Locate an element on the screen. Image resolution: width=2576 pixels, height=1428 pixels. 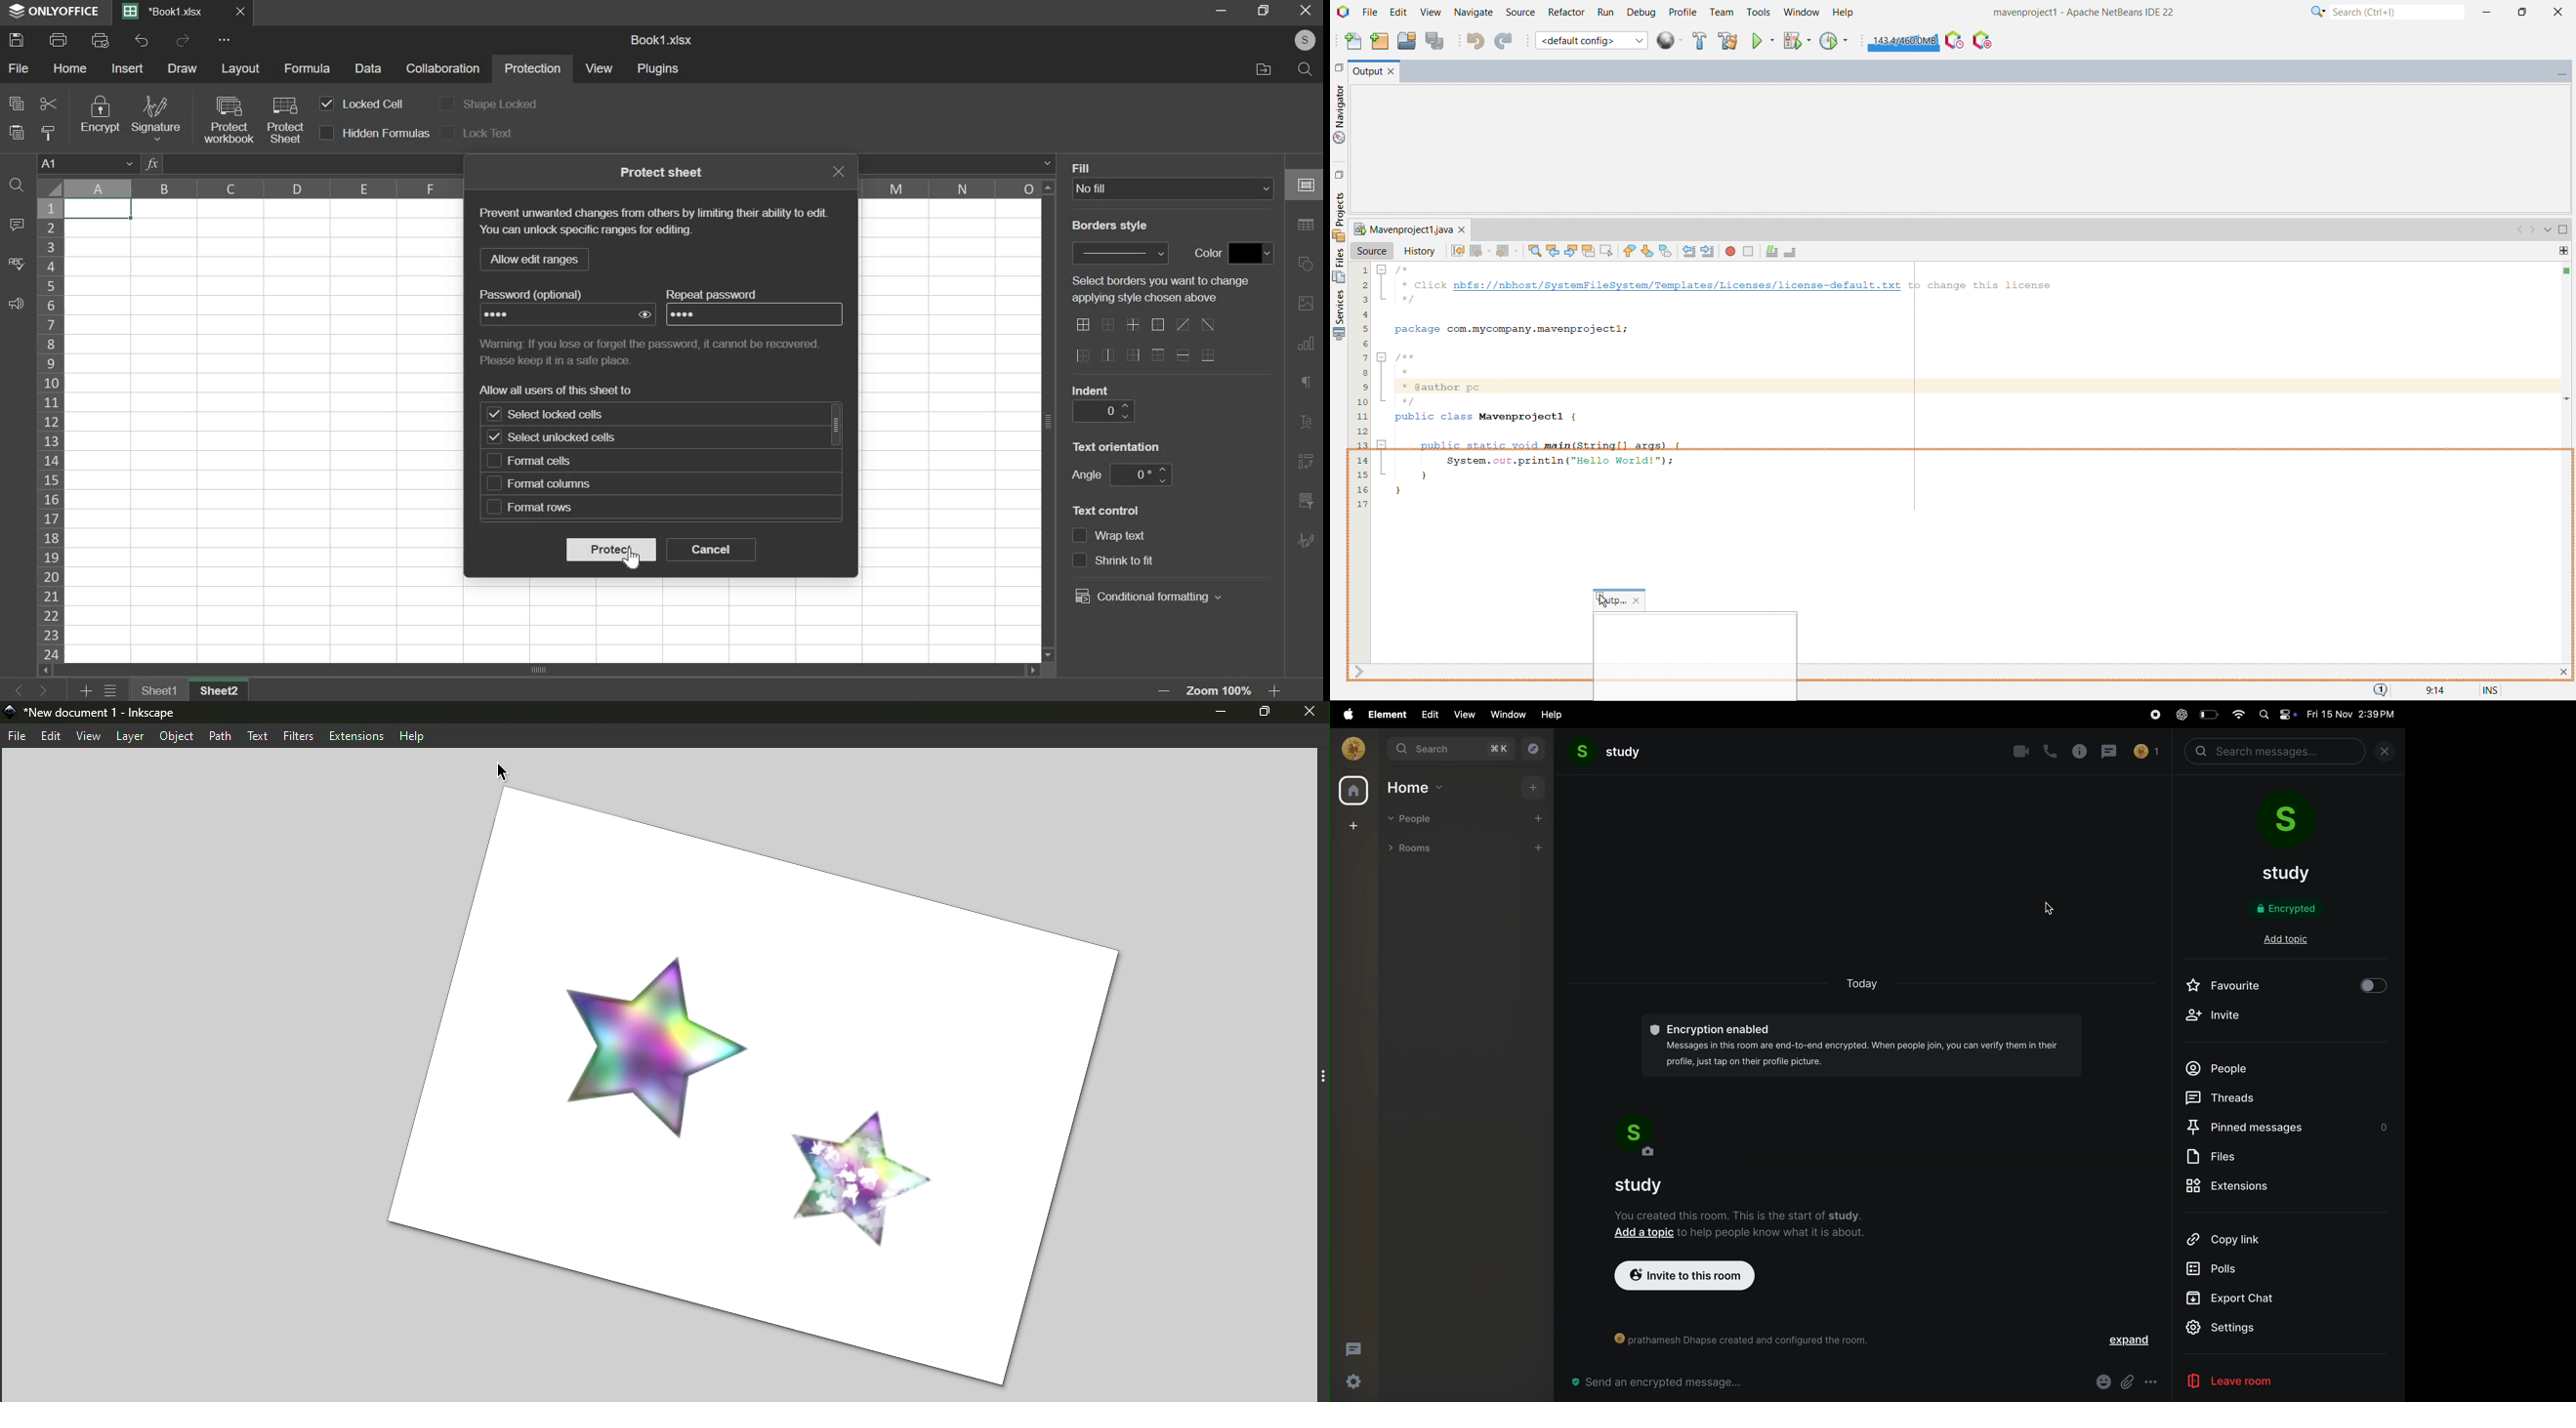
paste is located at coordinates (16, 131).